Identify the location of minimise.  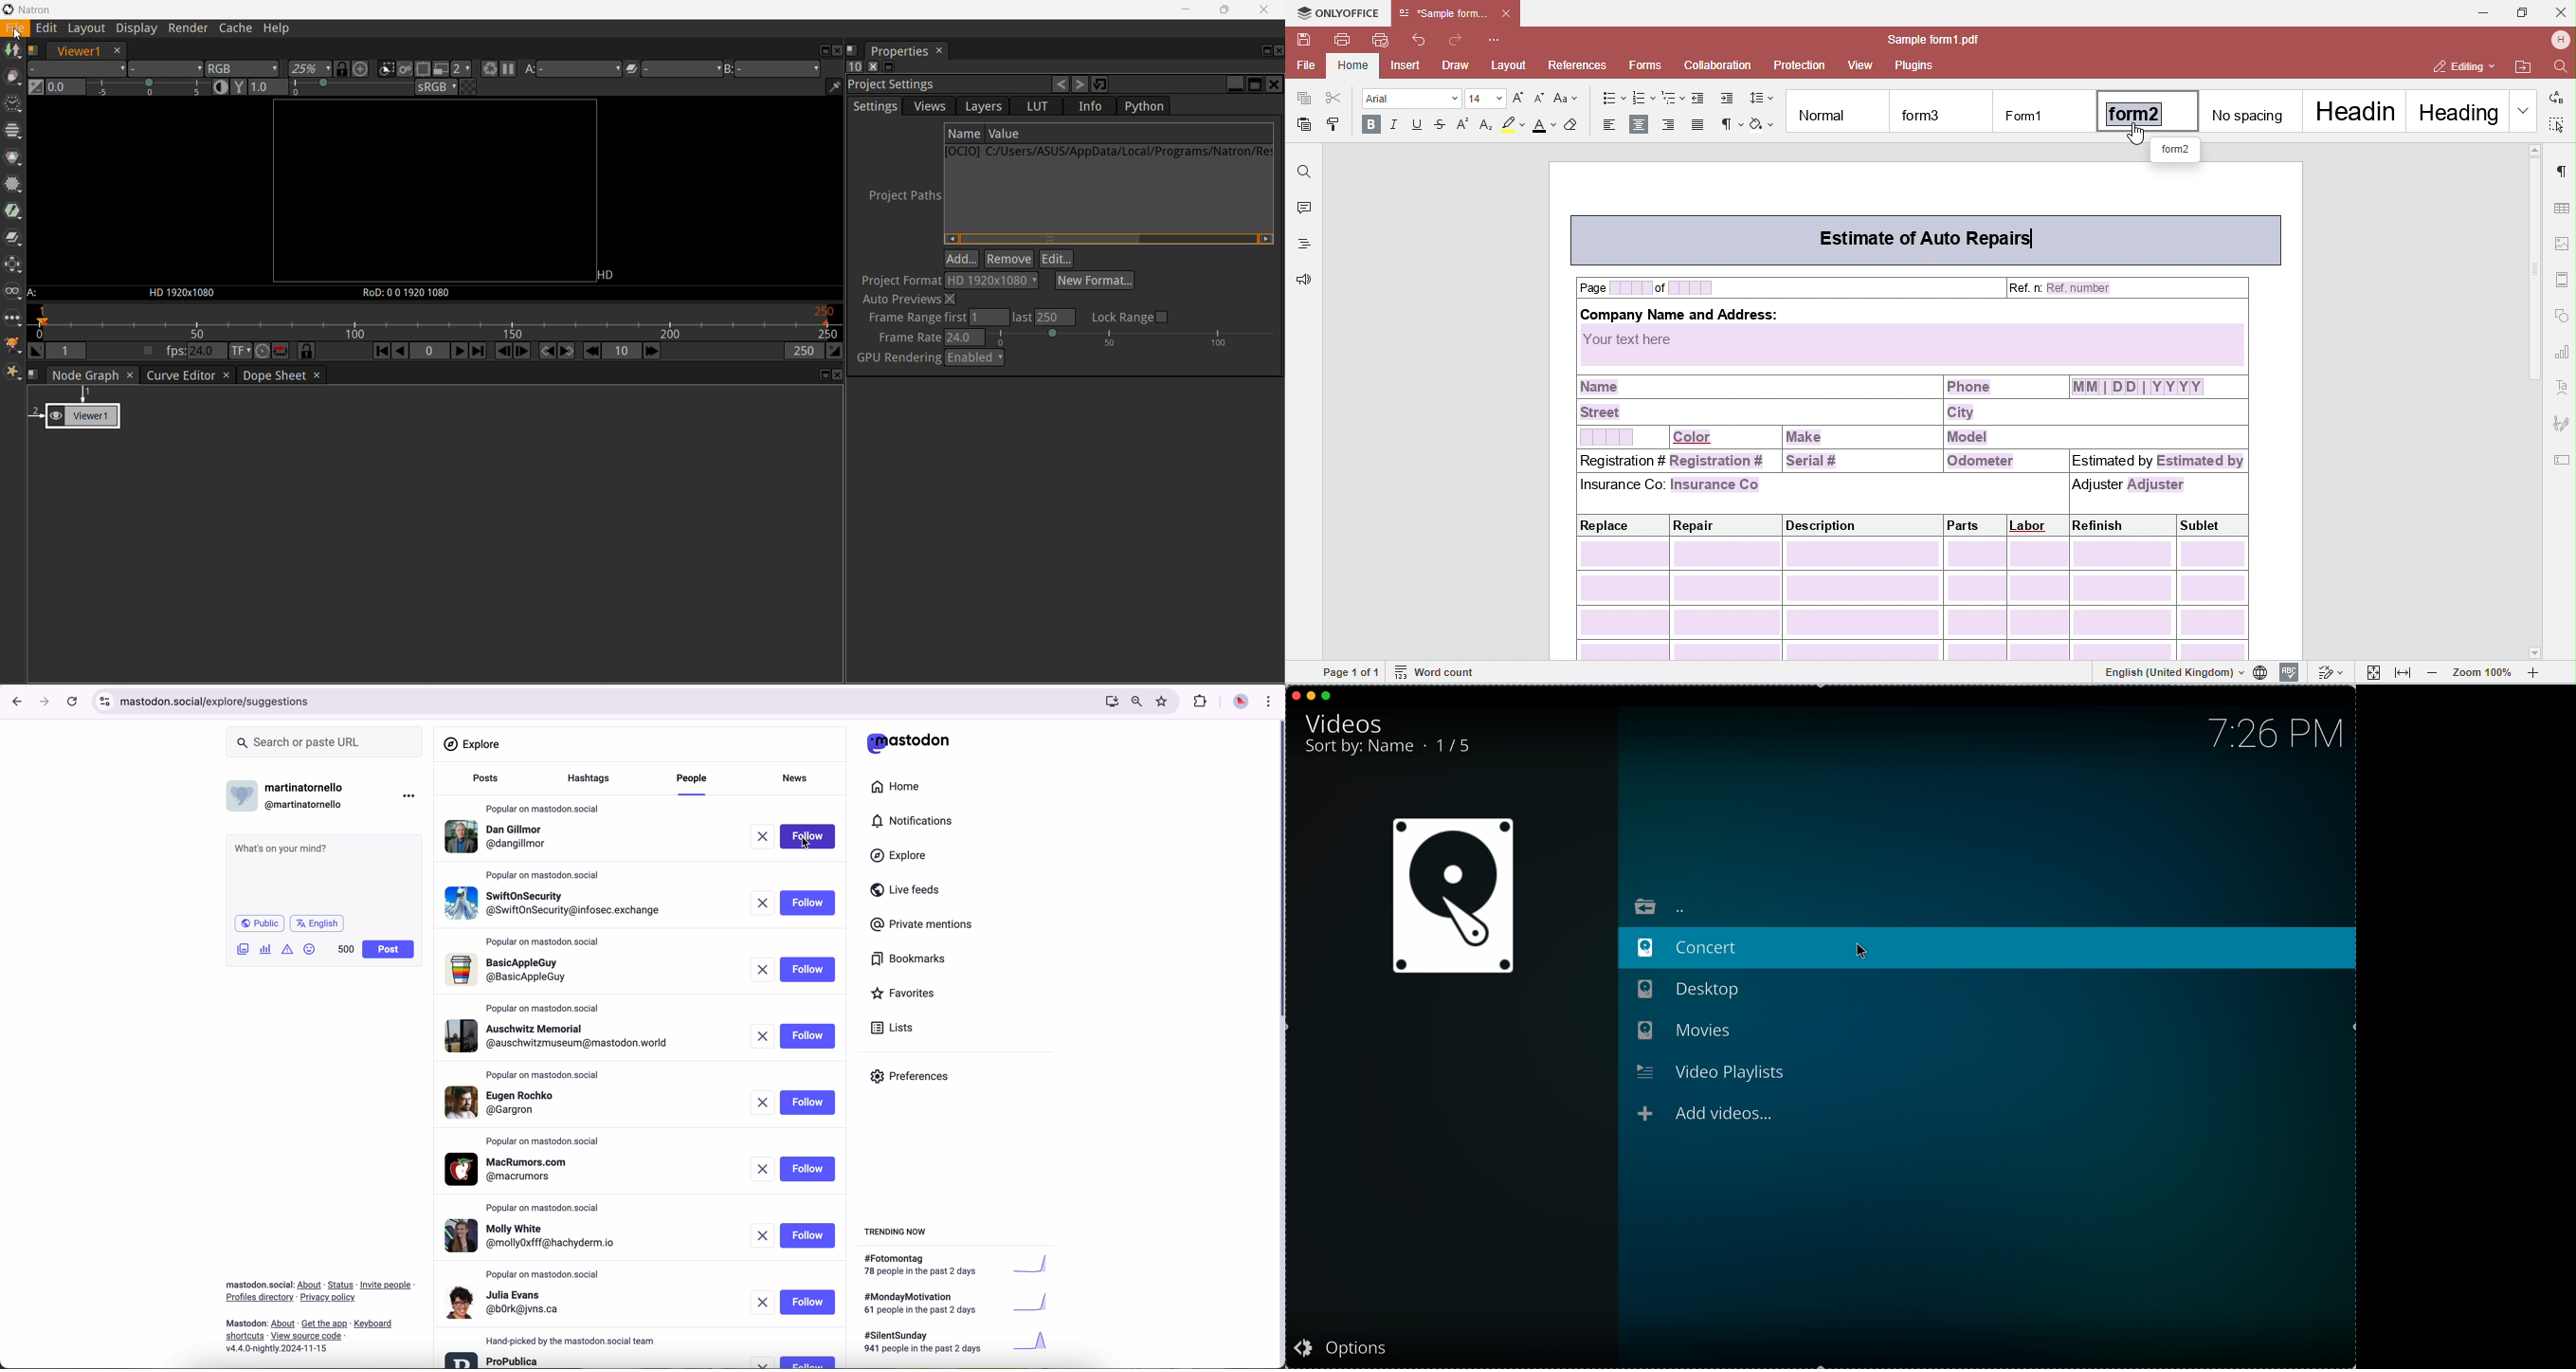
(1311, 694).